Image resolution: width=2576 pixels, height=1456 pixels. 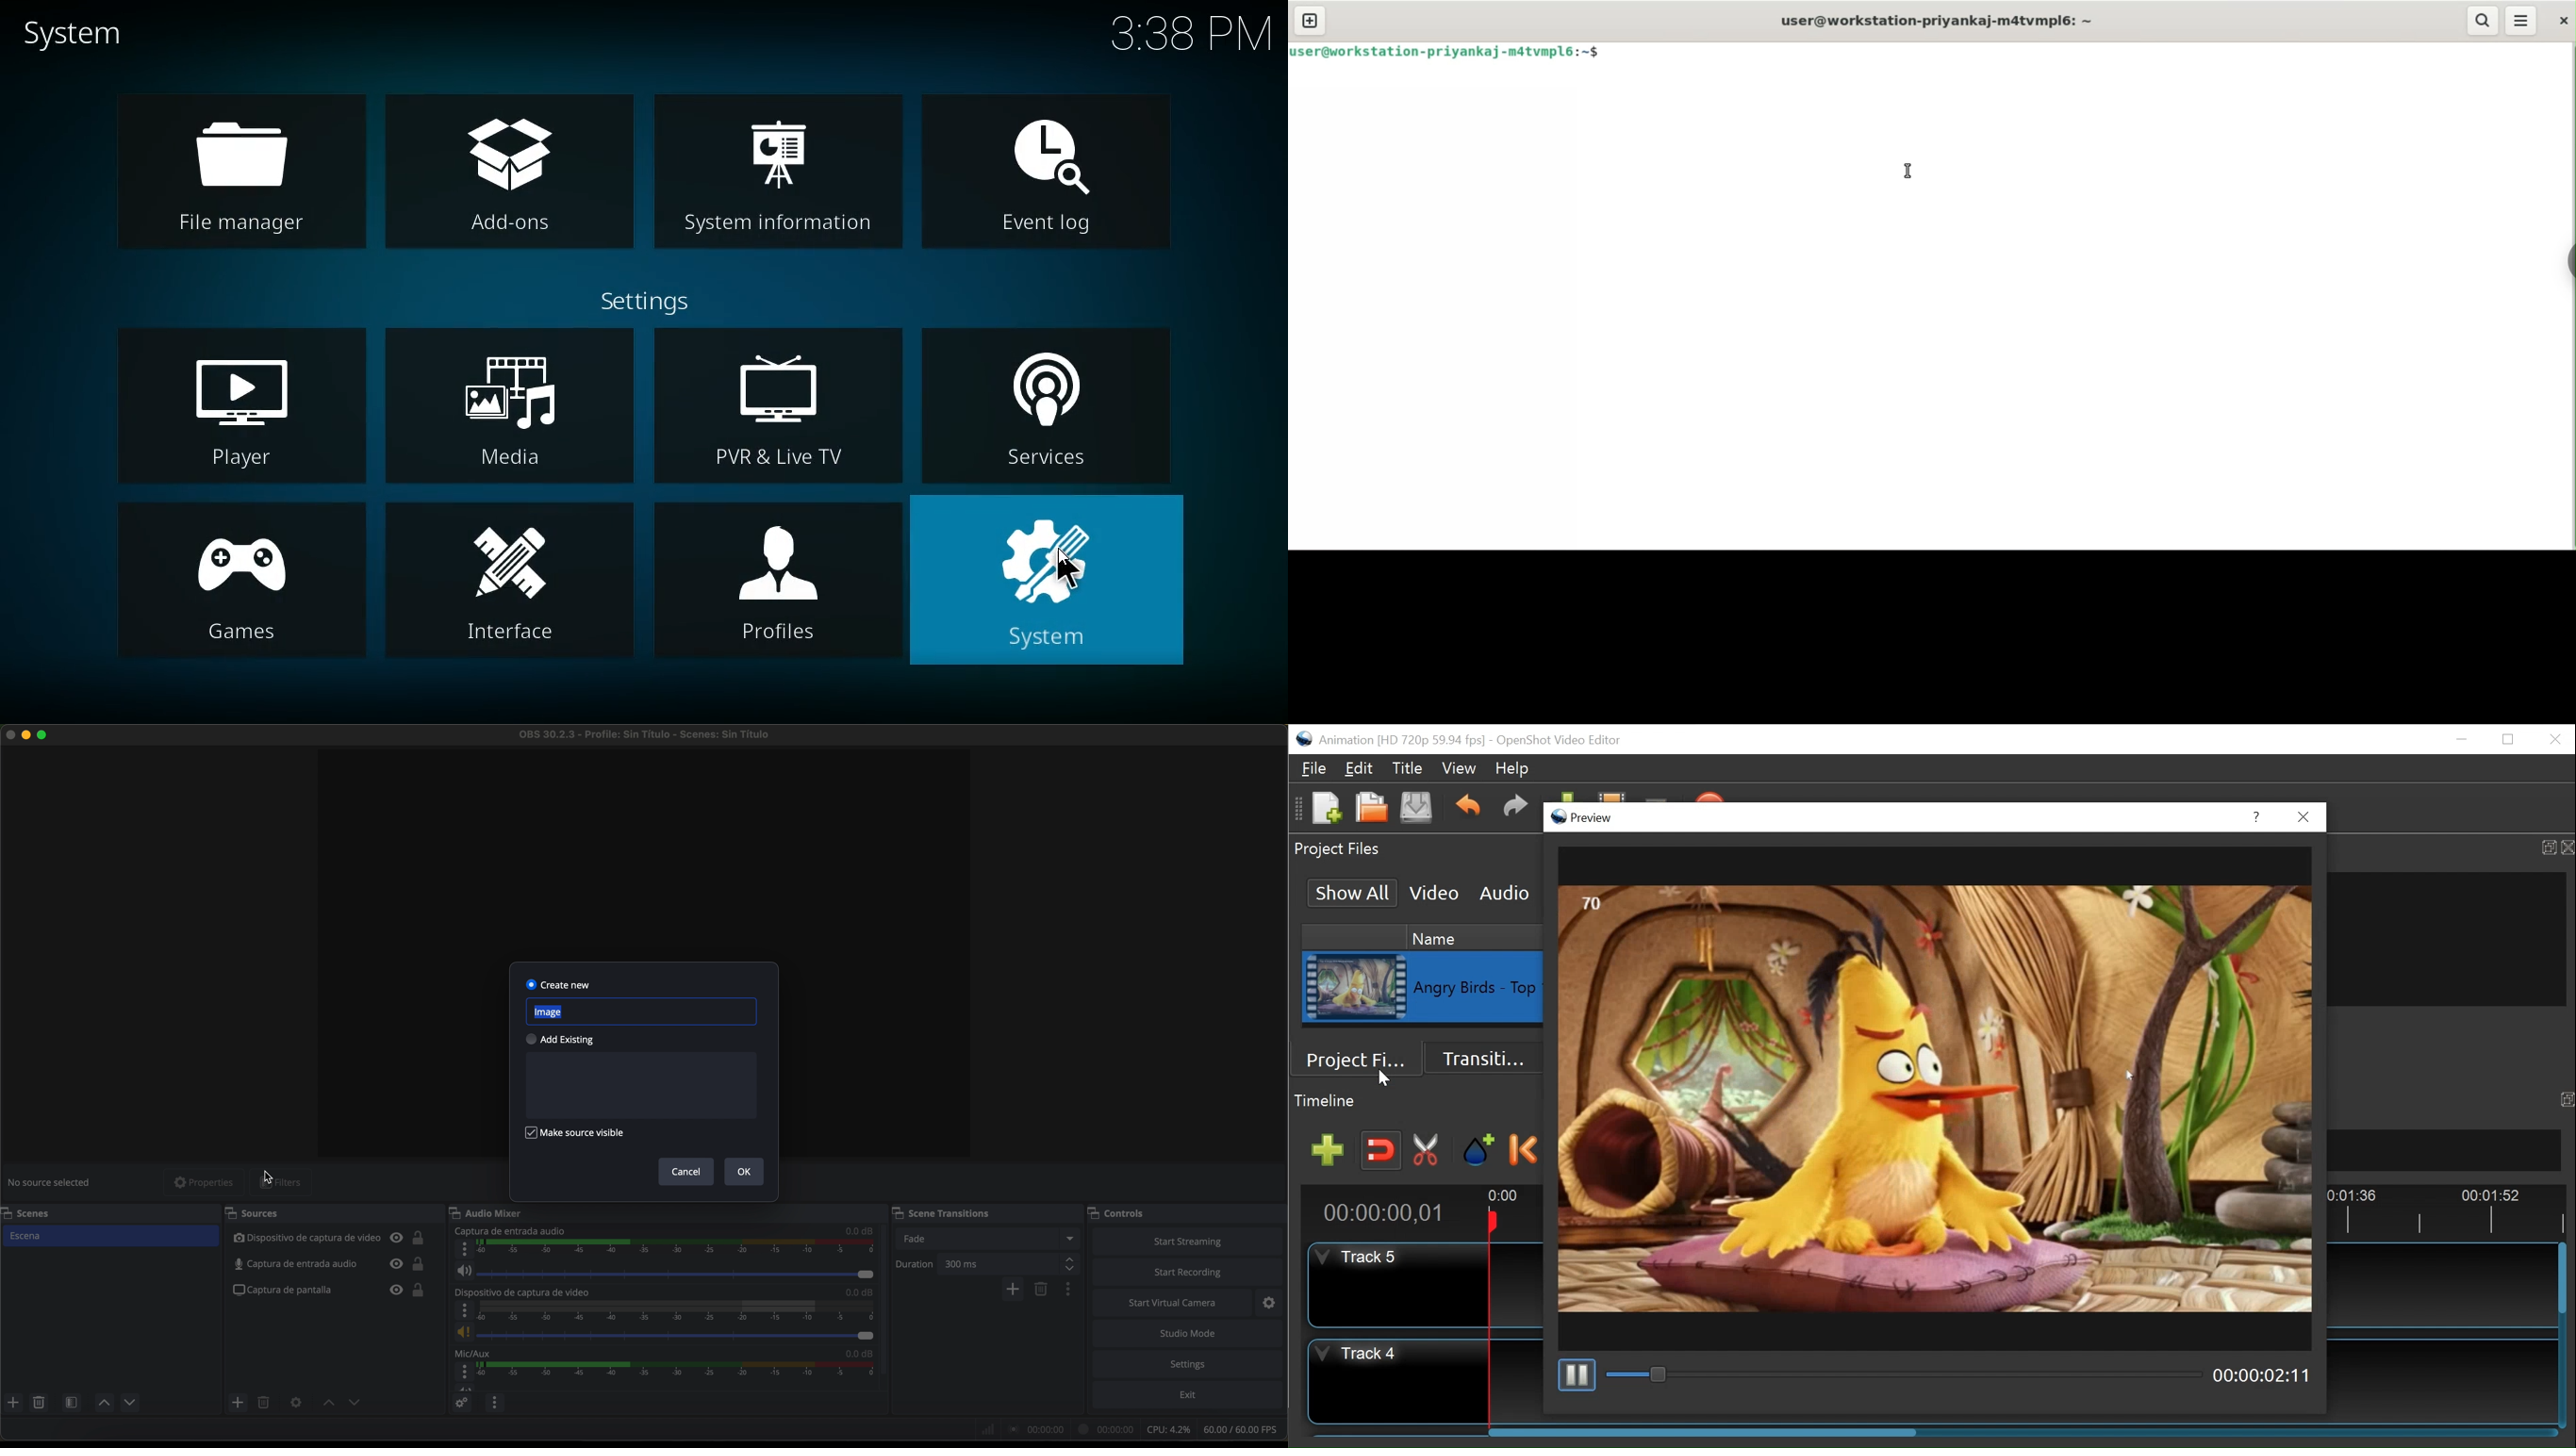 What do you see at coordinates (1273, 1302) in the screenshot?
I see `settings` at bounding box center [1273, 1302].